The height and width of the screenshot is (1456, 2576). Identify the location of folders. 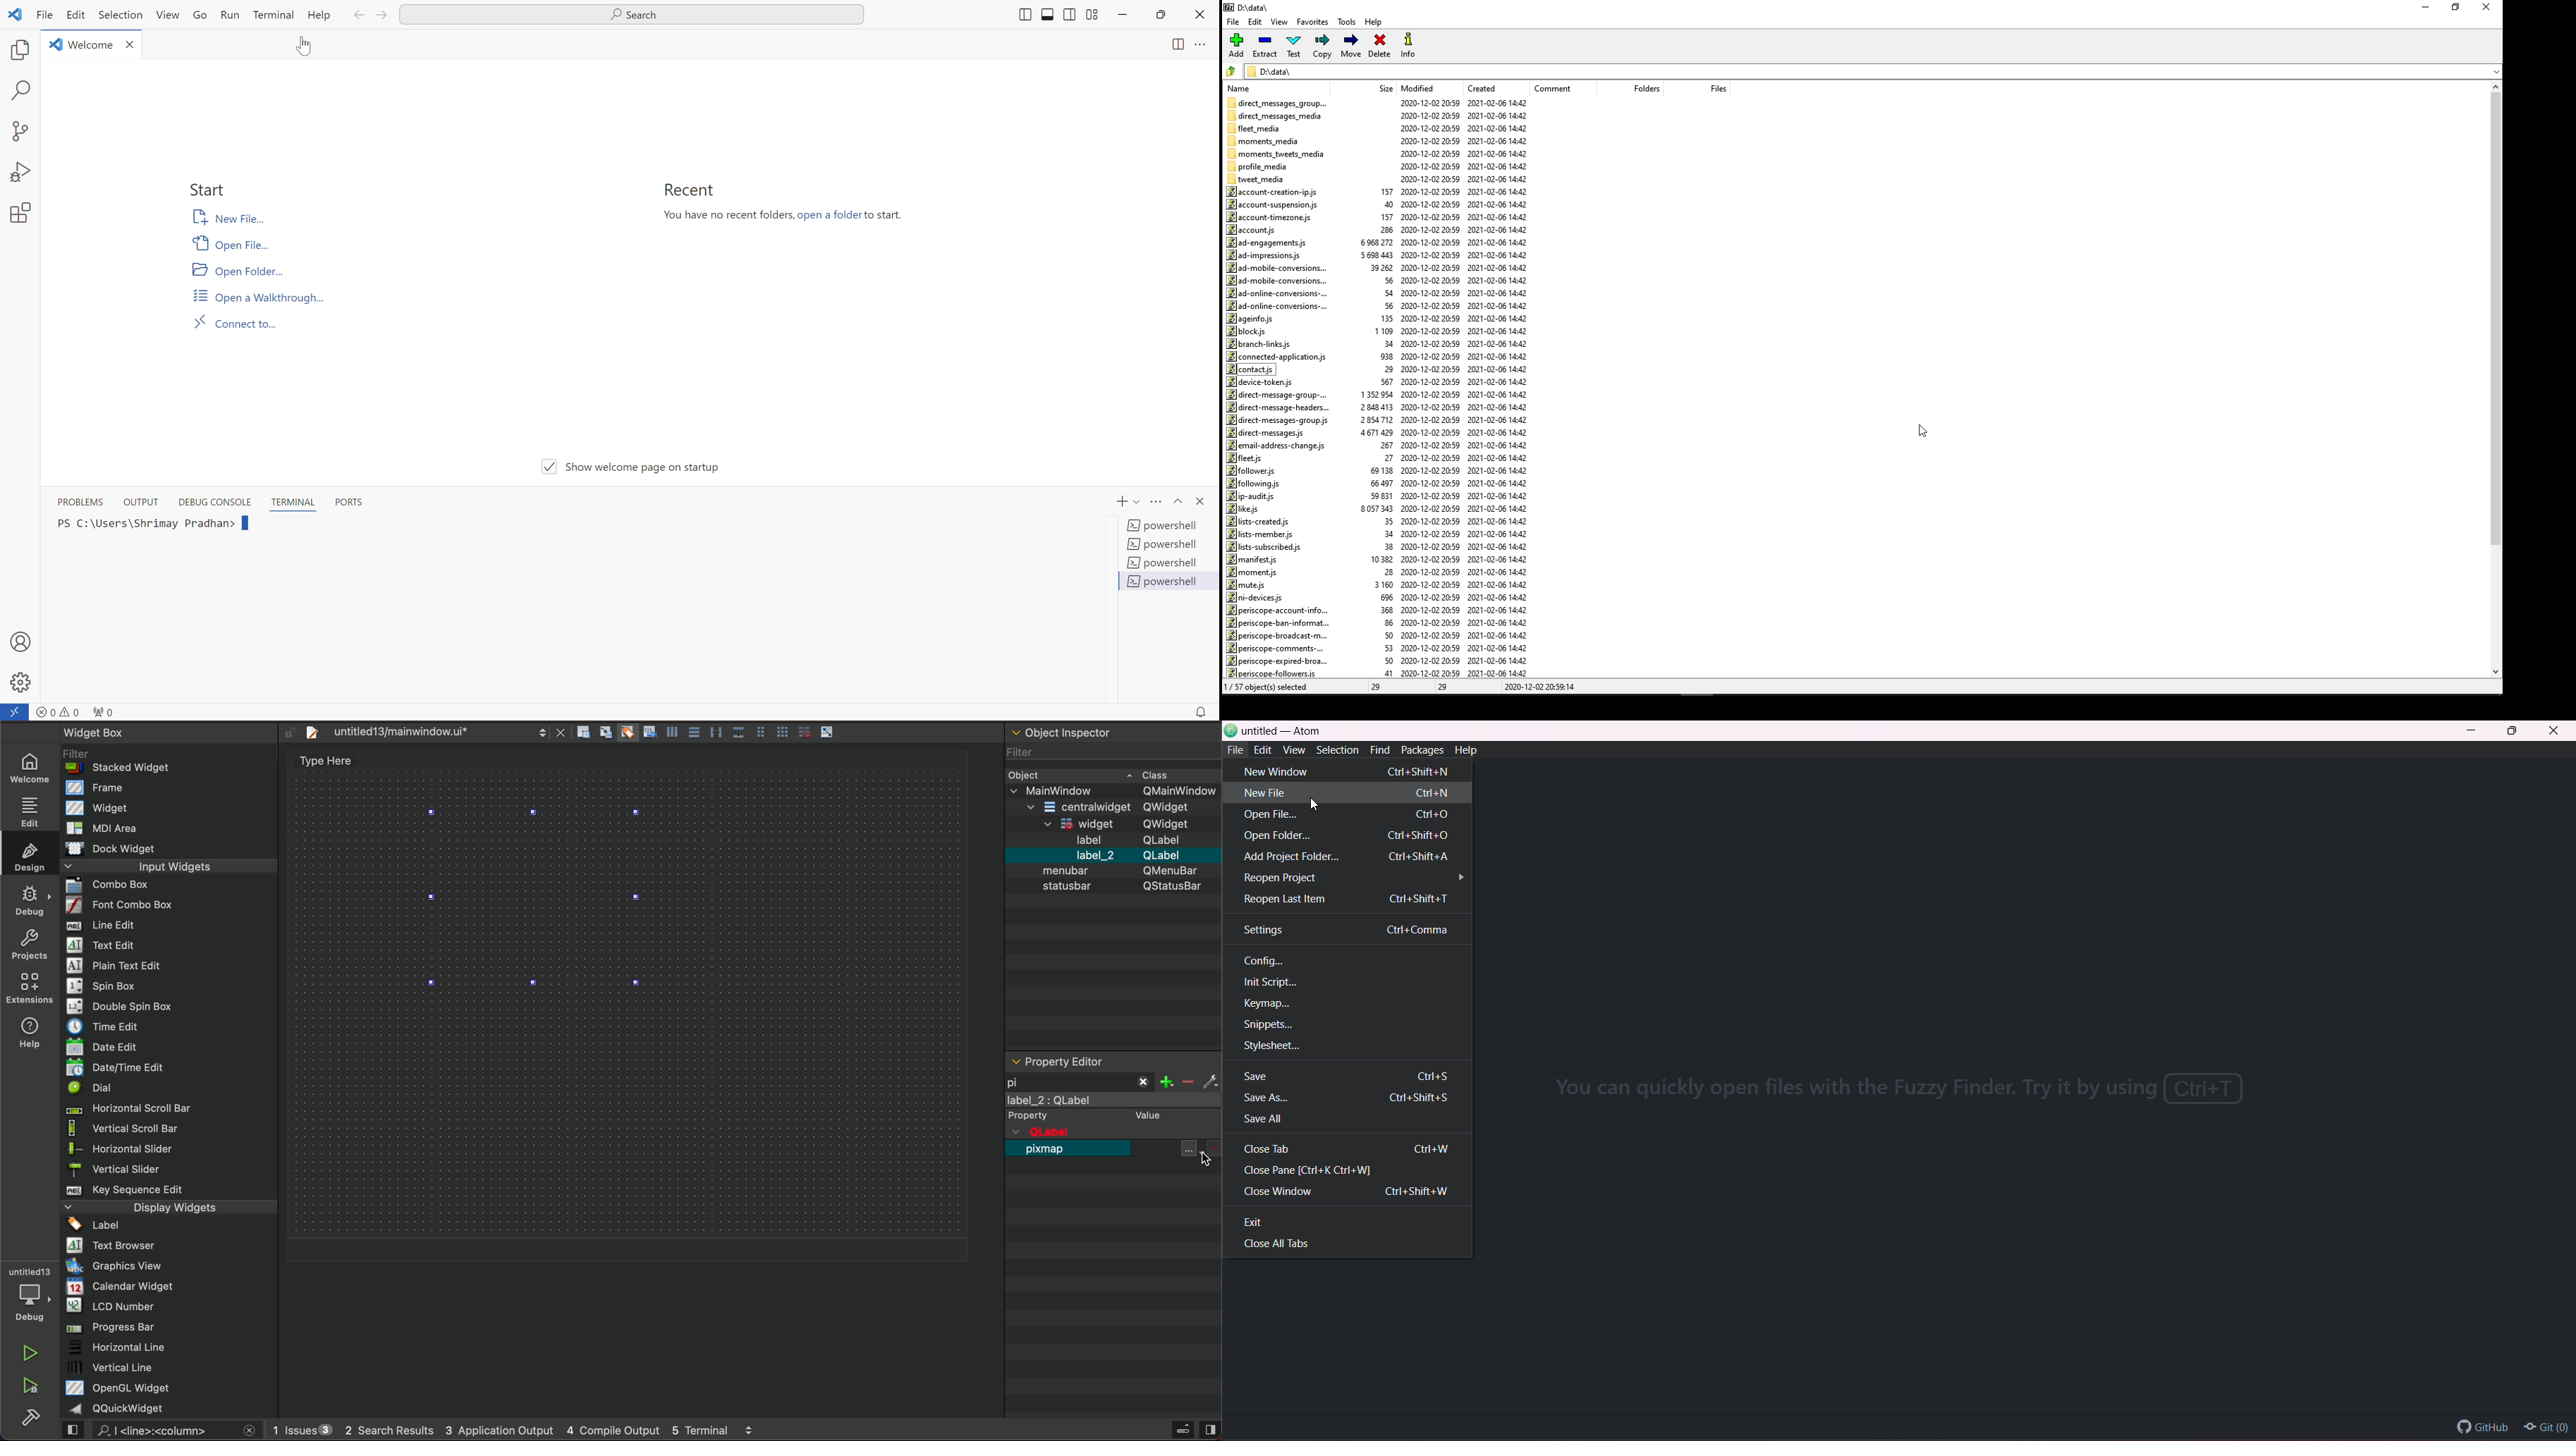
(1637, 89).